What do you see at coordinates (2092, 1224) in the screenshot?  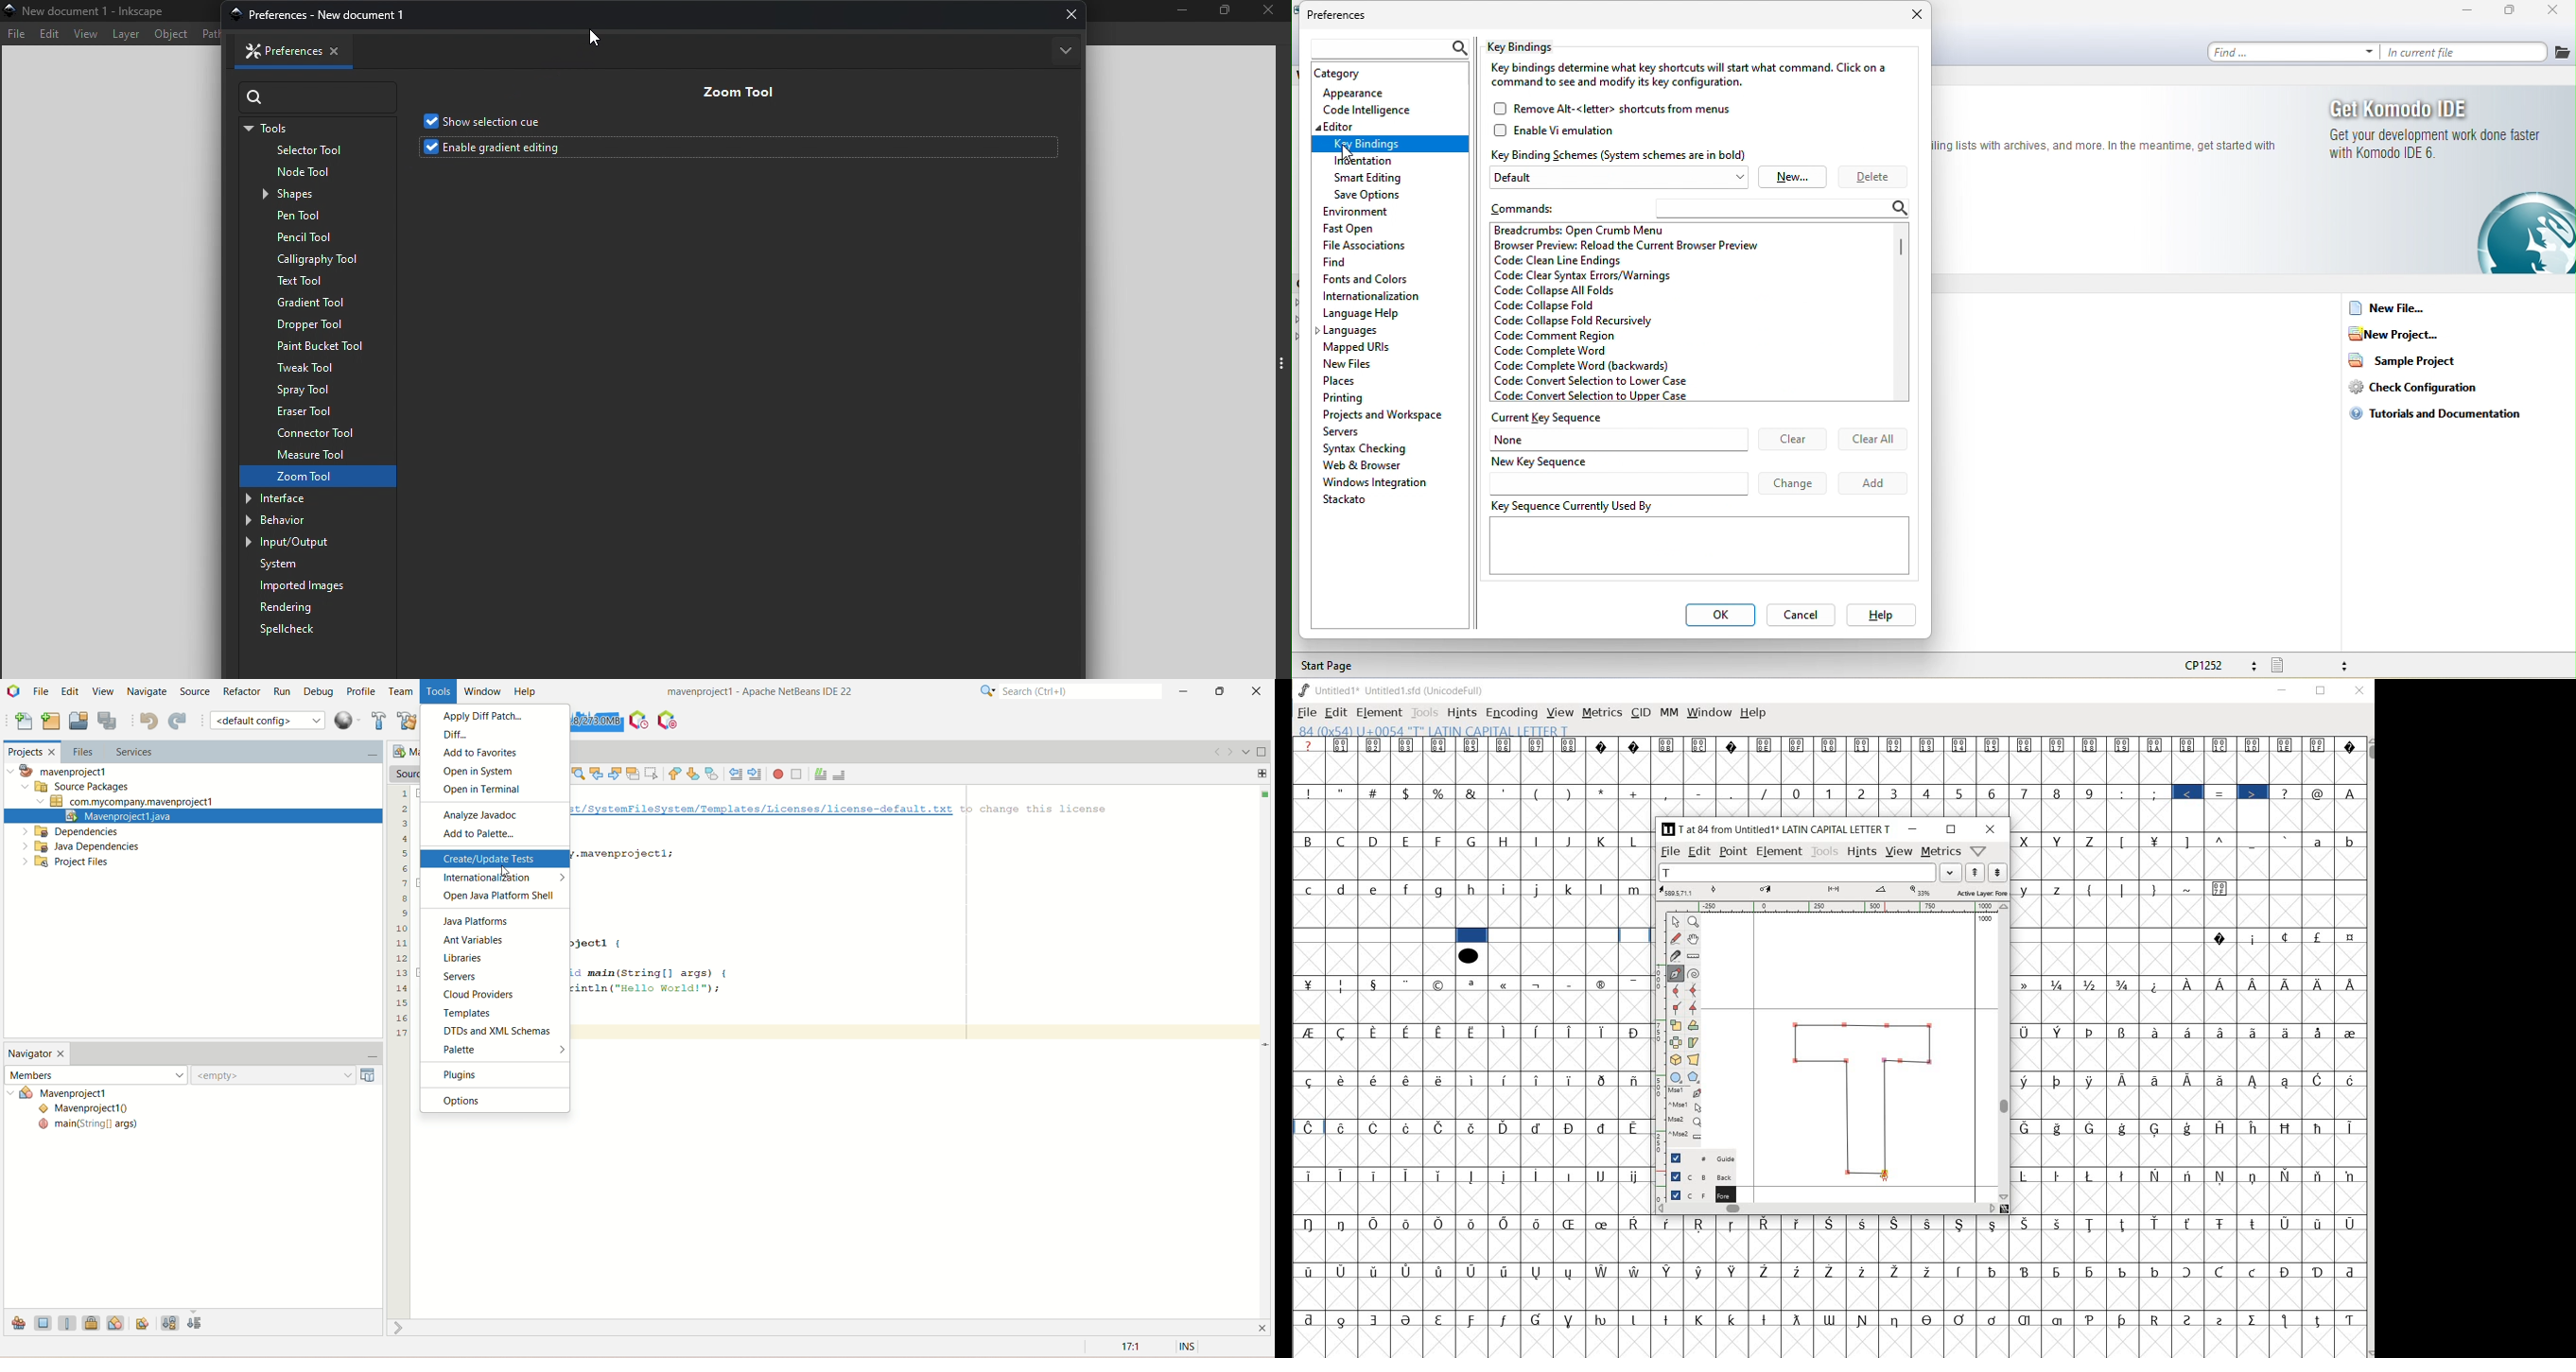 I see `Symbol` at bounding box center [2092, 1224].